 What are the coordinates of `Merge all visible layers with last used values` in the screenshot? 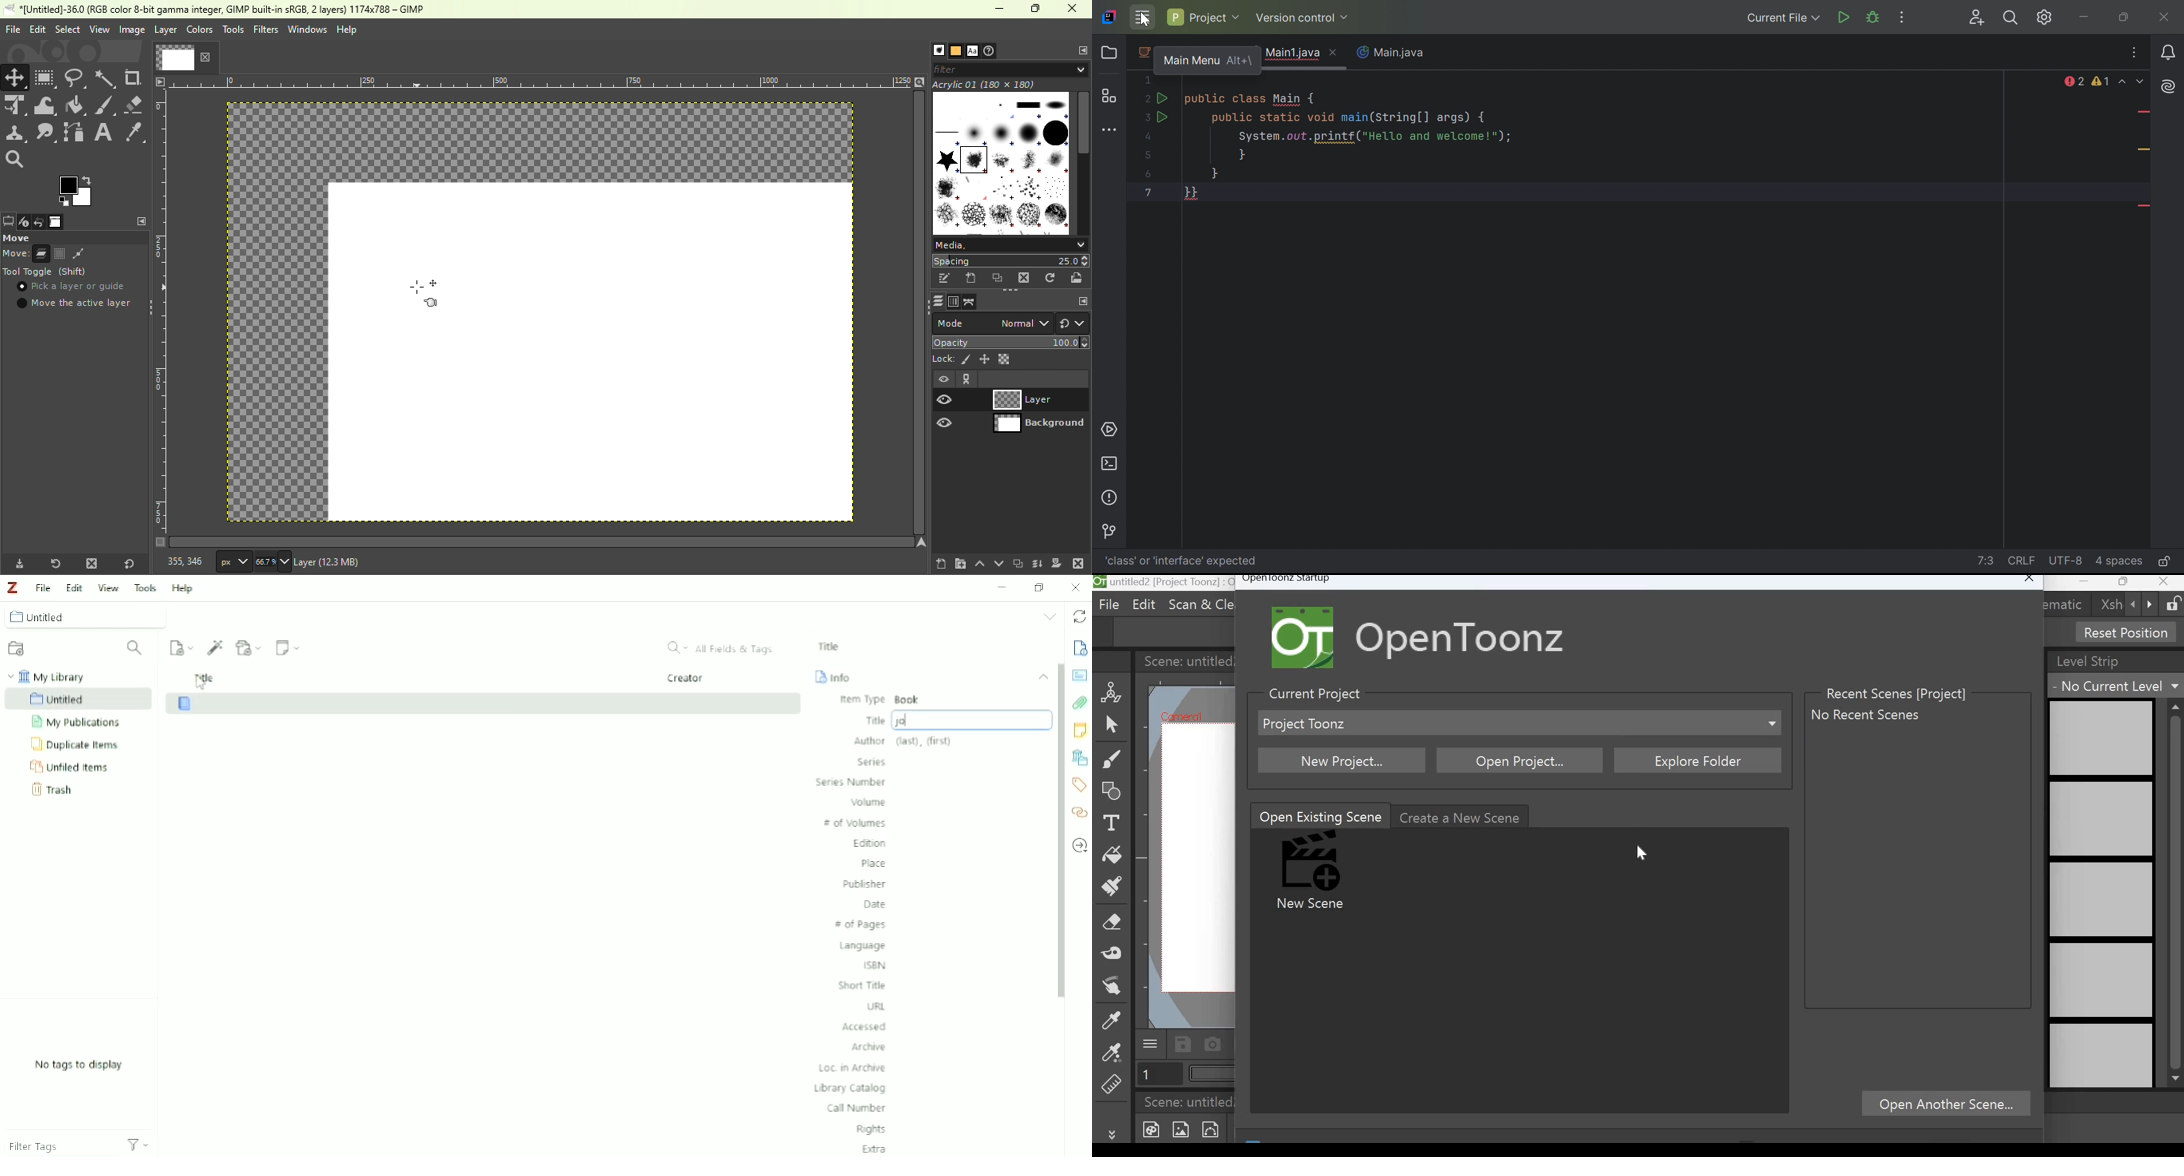 It's located at (1038, 564).